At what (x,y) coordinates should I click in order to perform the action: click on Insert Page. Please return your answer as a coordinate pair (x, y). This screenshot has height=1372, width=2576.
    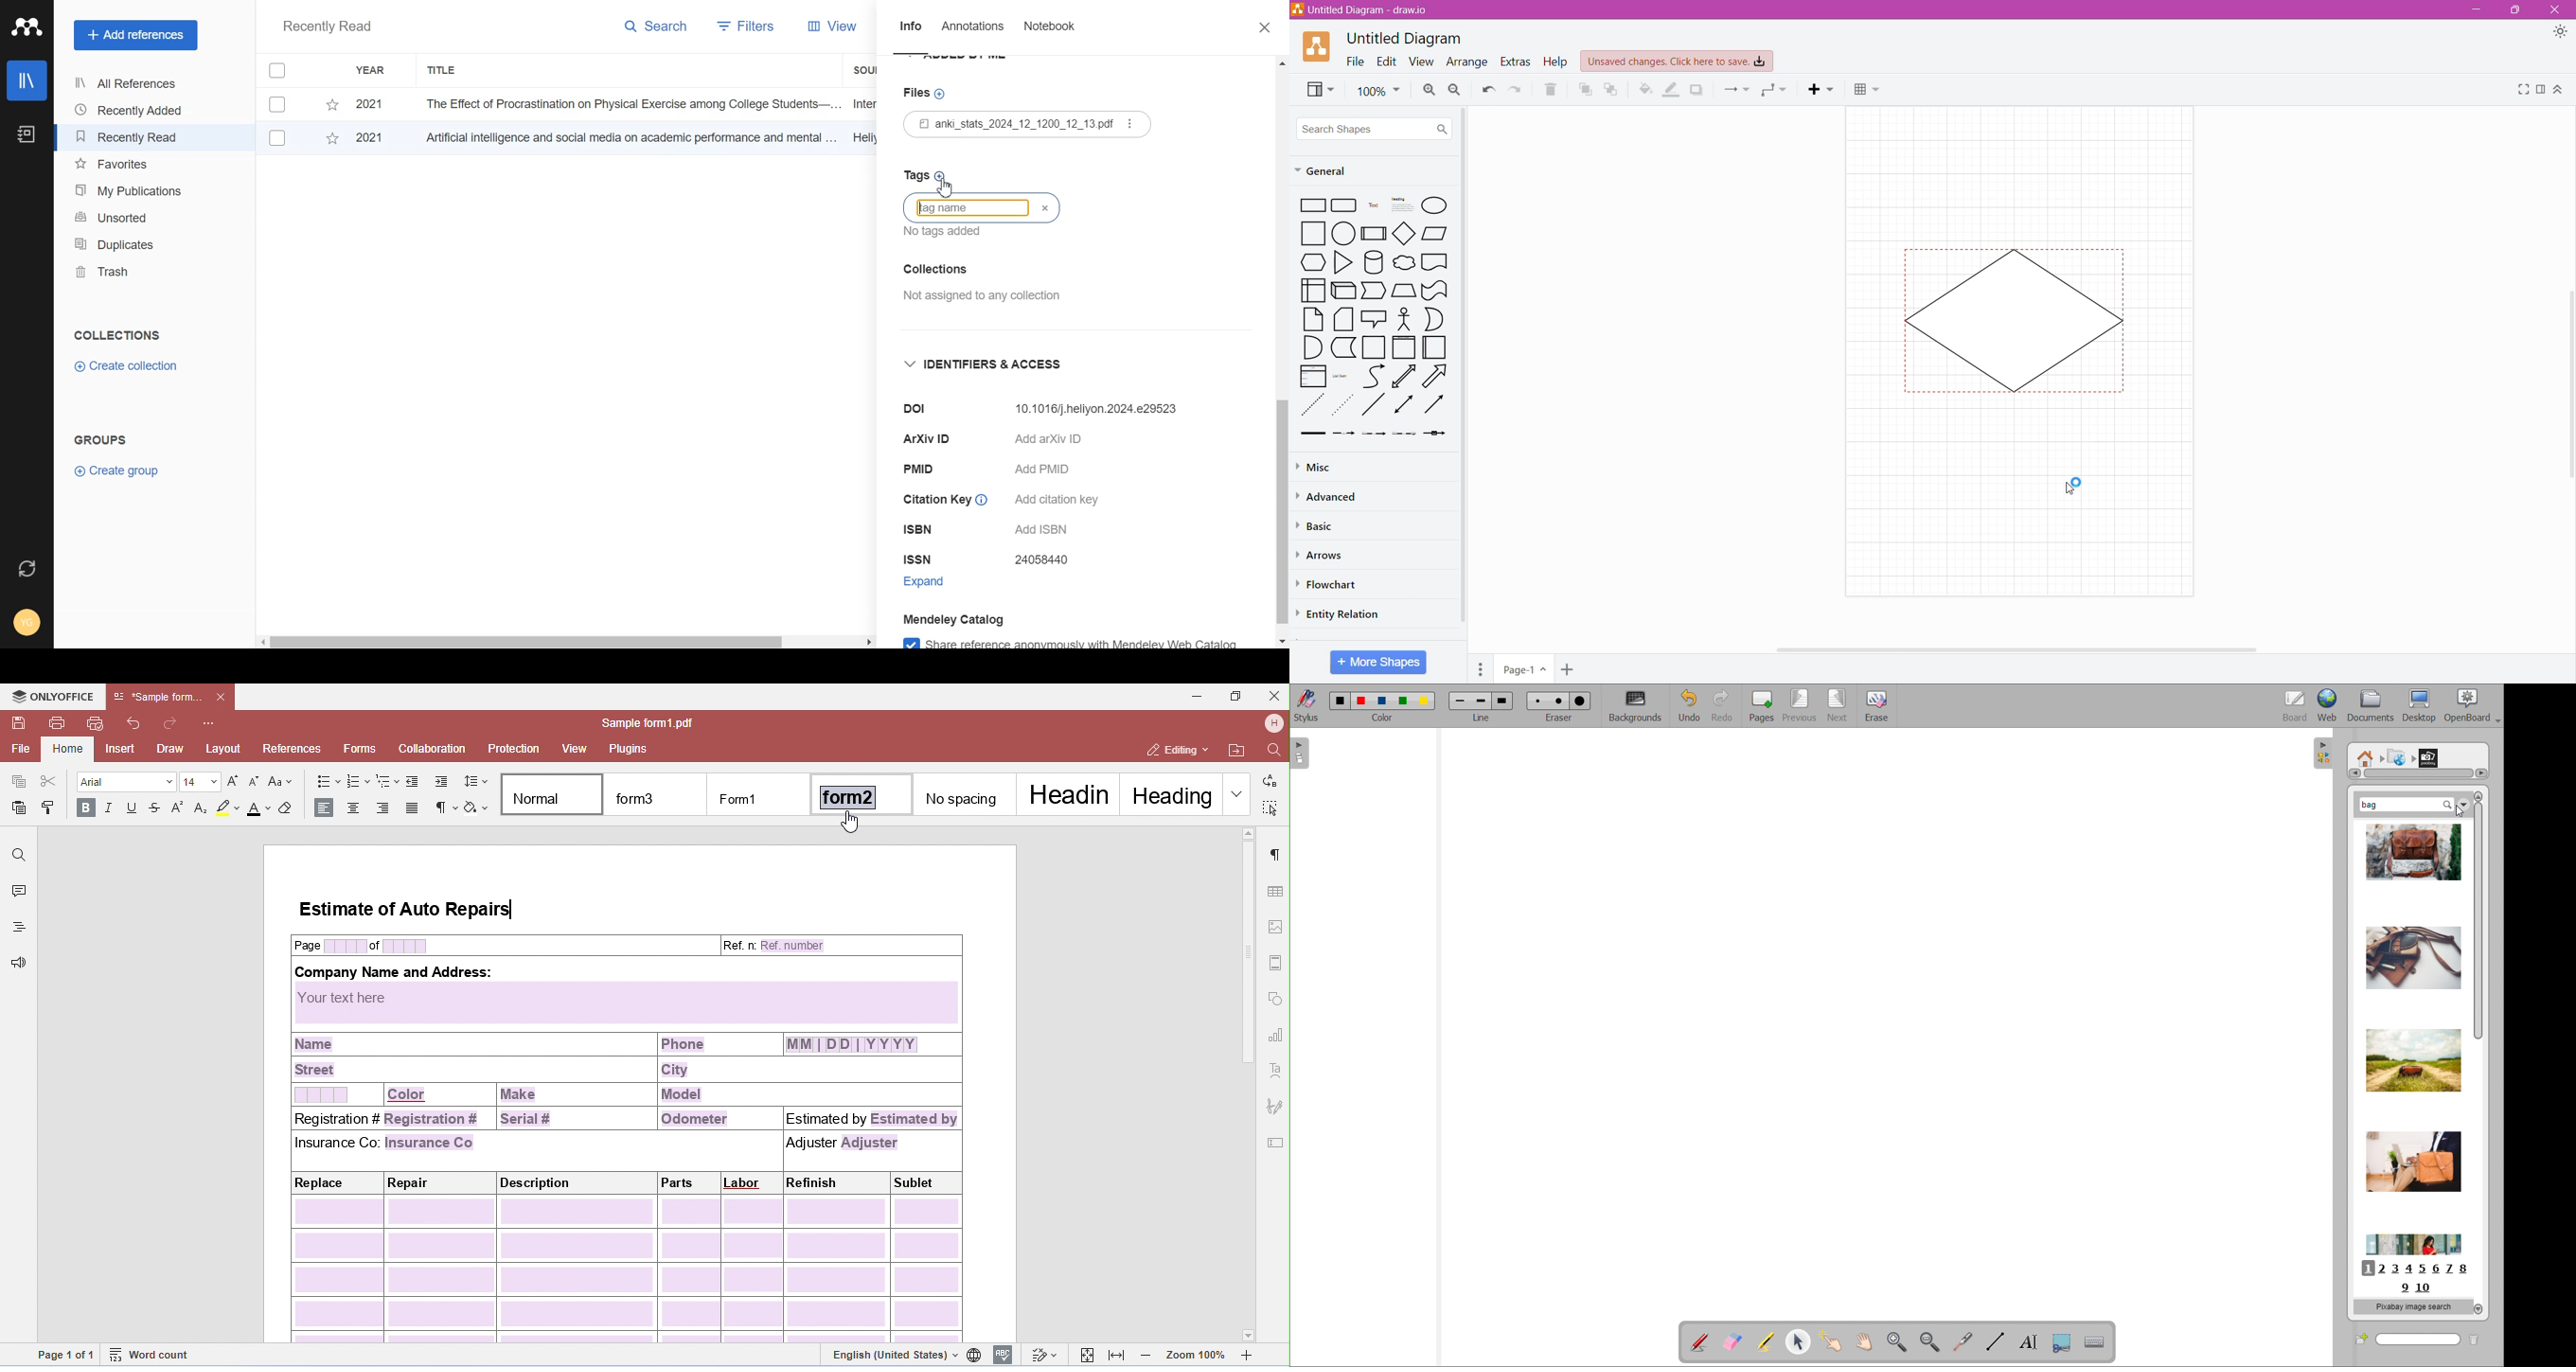
    Looking at the image, I should click on (1567, 670).